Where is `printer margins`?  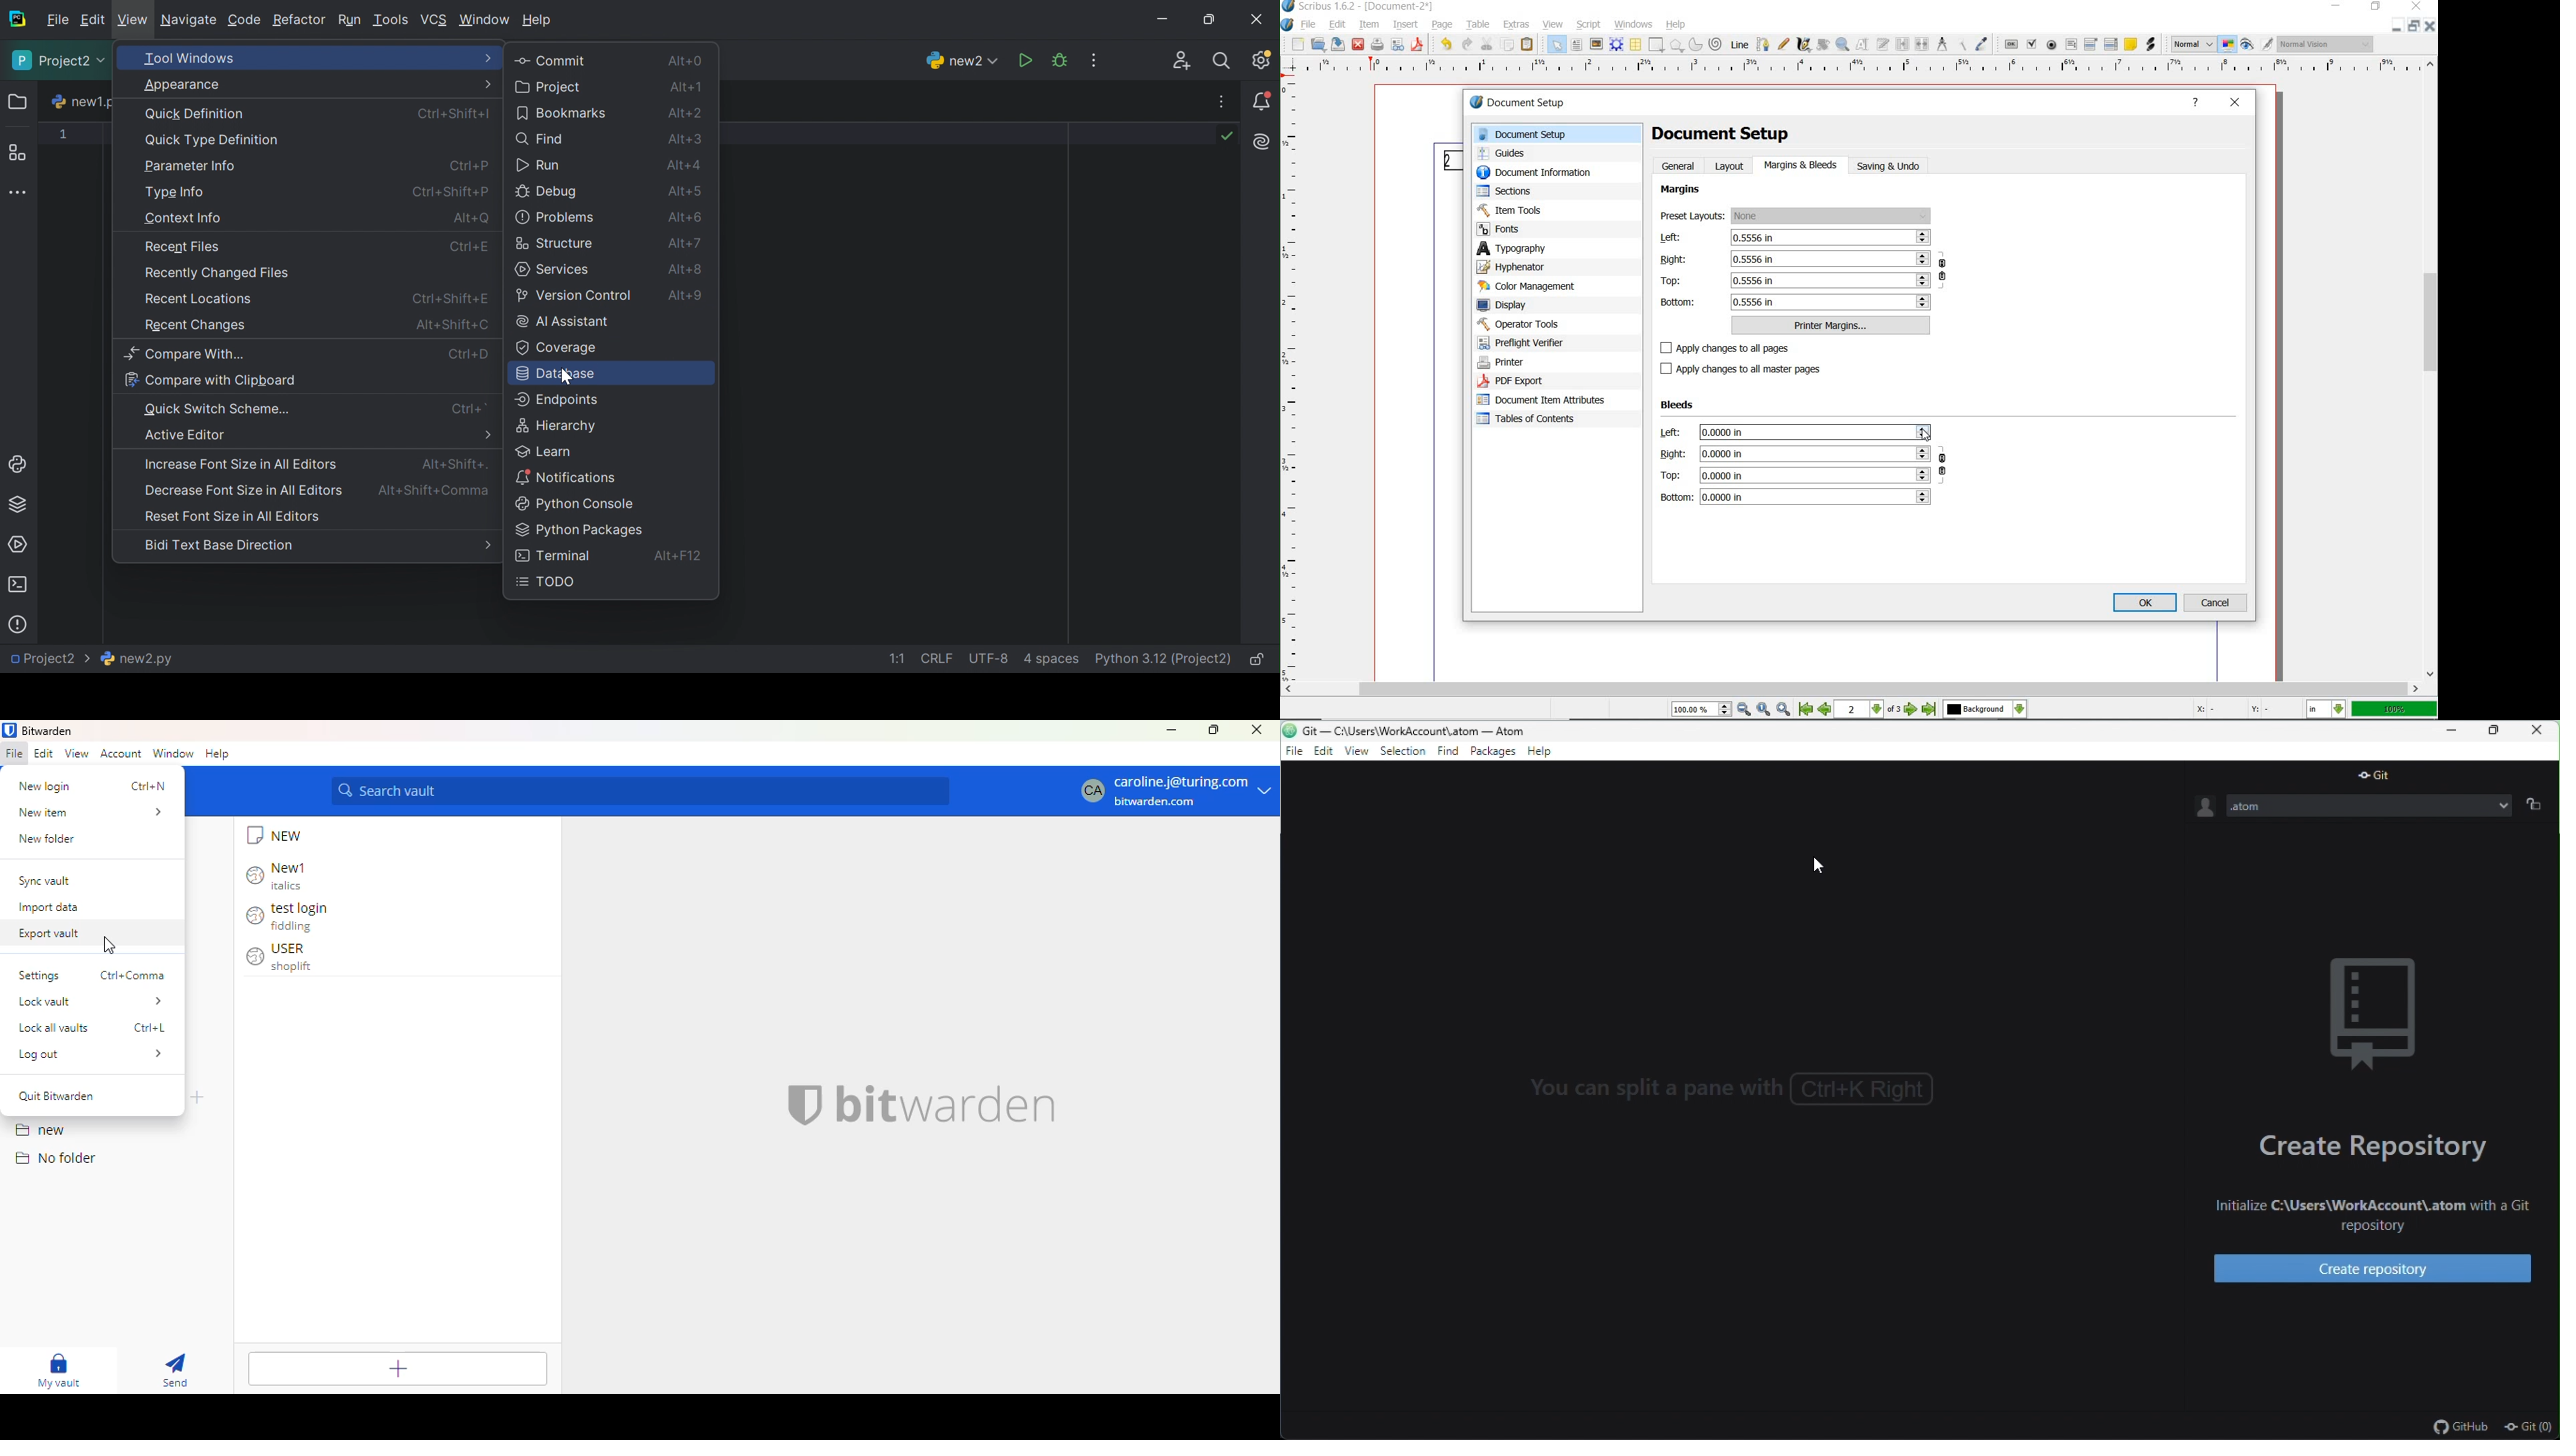 printer margins is located at coordinates (1832, 326).